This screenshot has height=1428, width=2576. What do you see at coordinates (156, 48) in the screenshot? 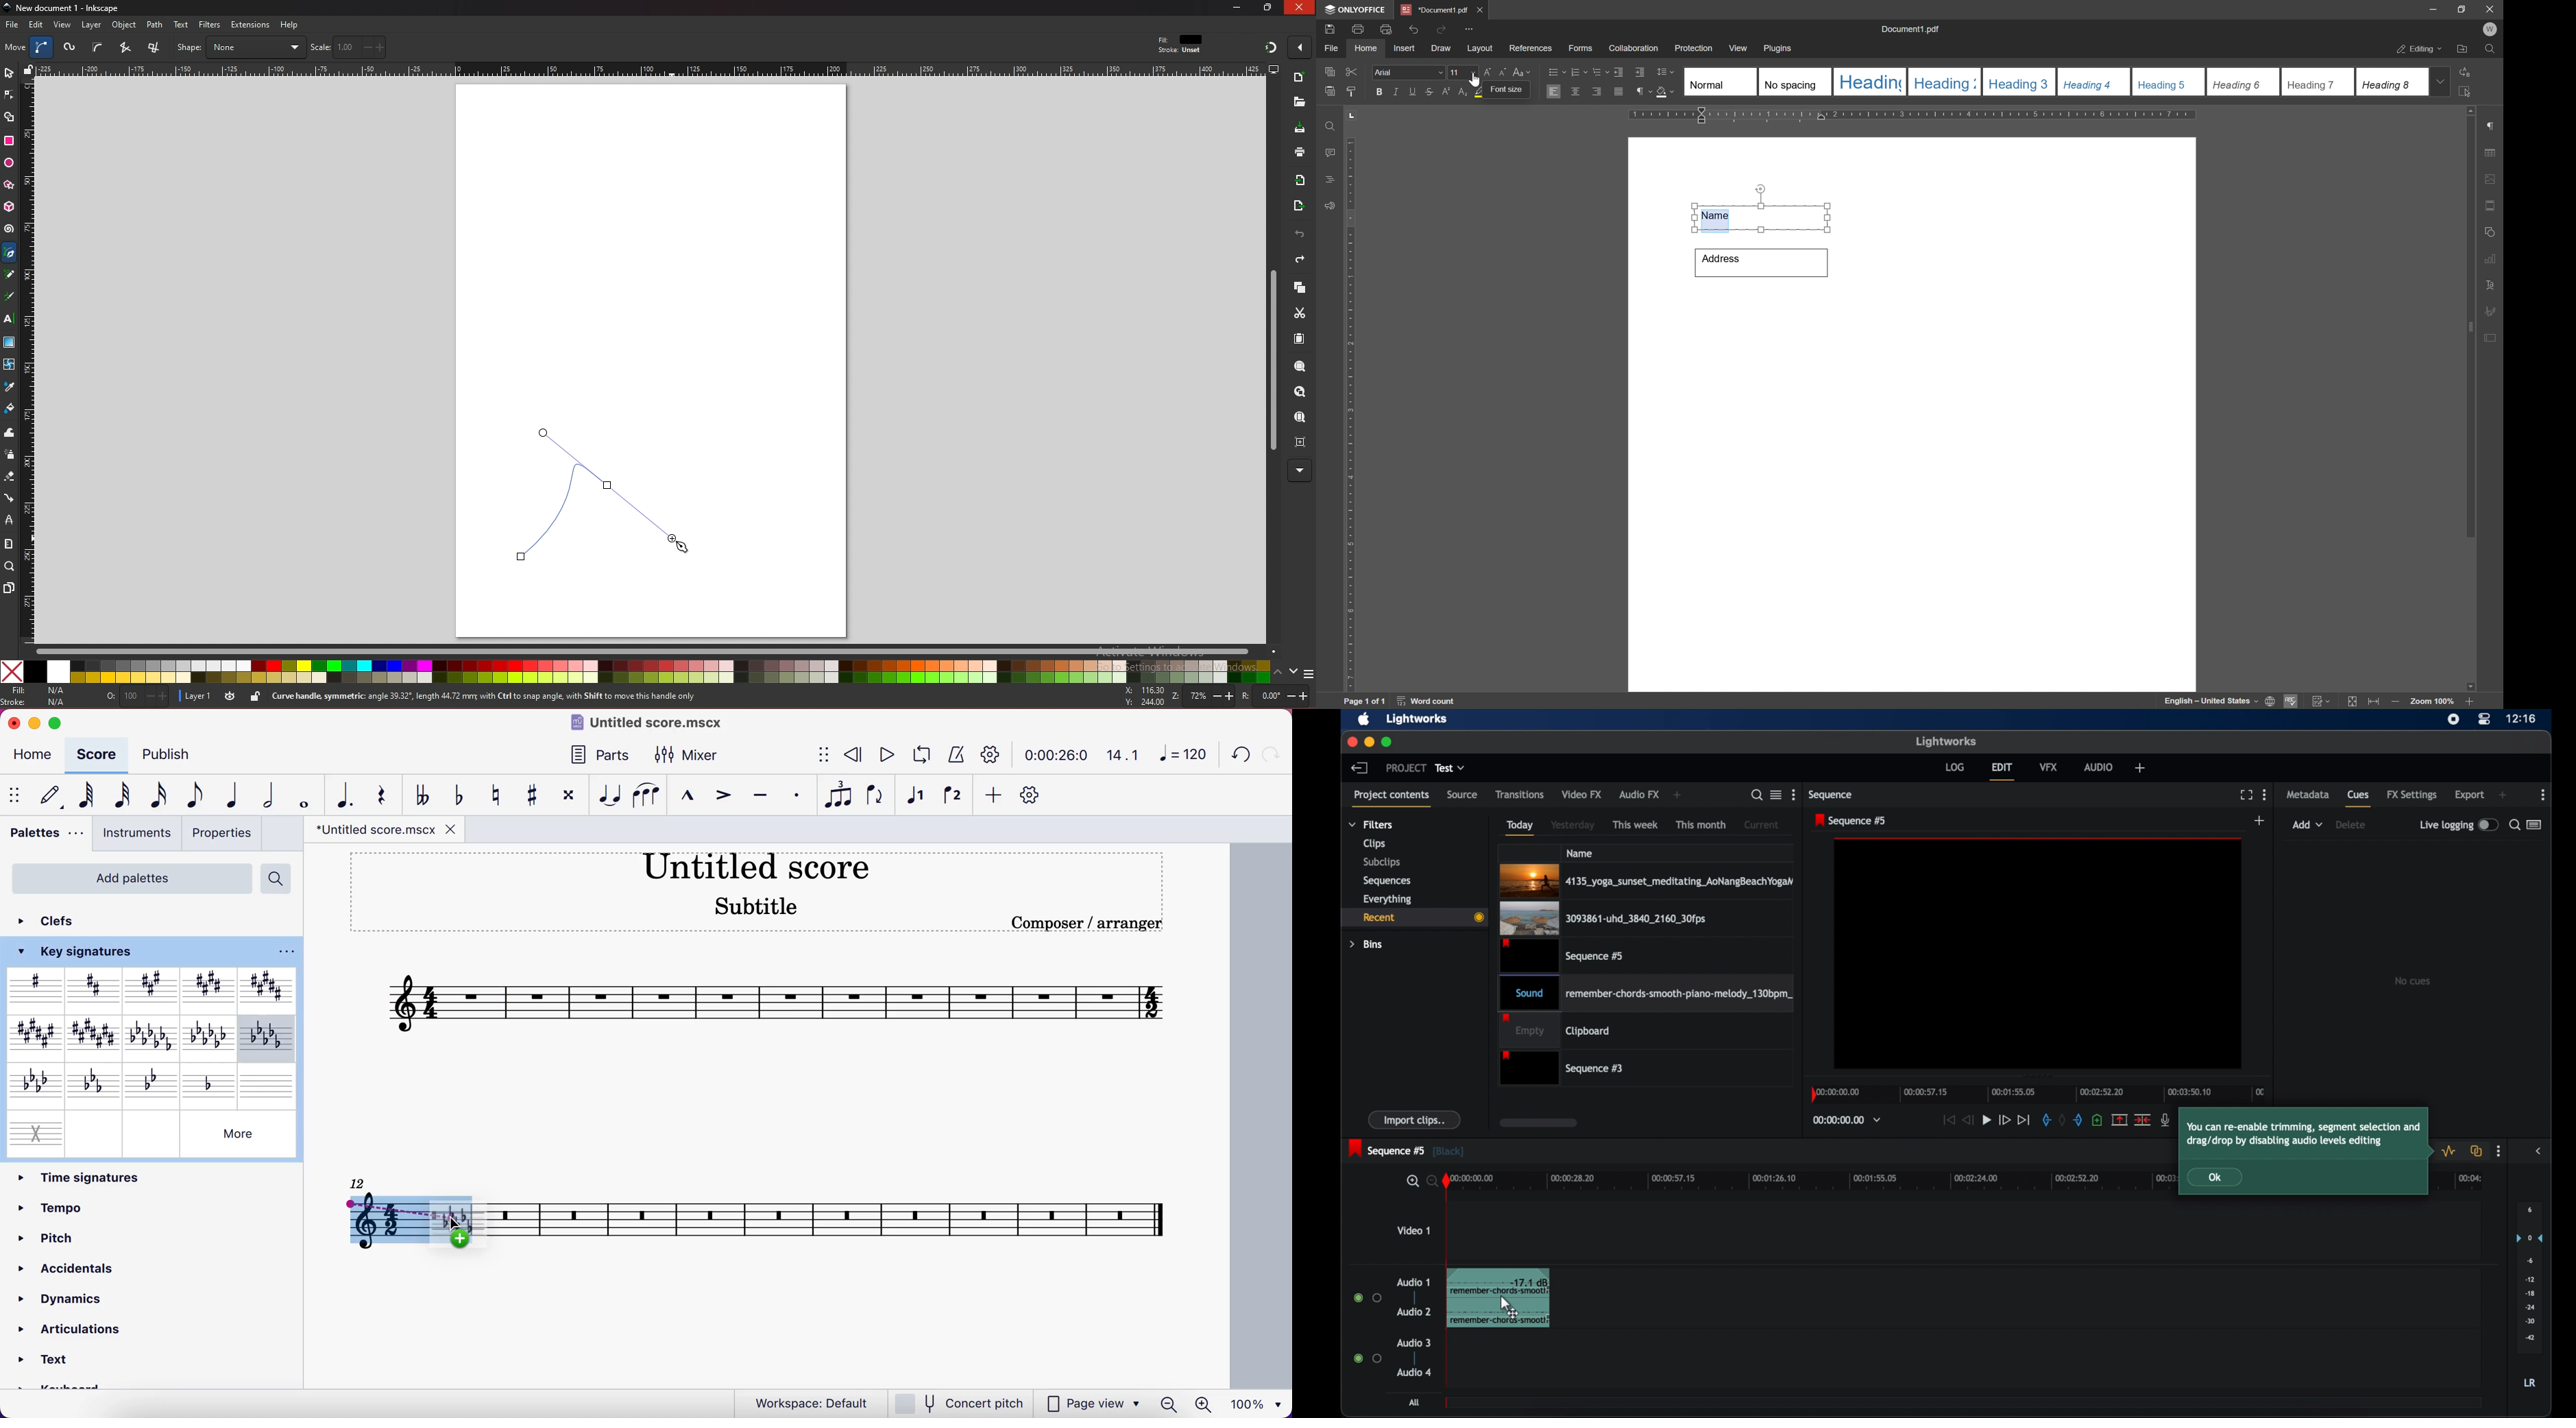
I see `sequence of paraxial line segments` at bounding box center [156, 48].